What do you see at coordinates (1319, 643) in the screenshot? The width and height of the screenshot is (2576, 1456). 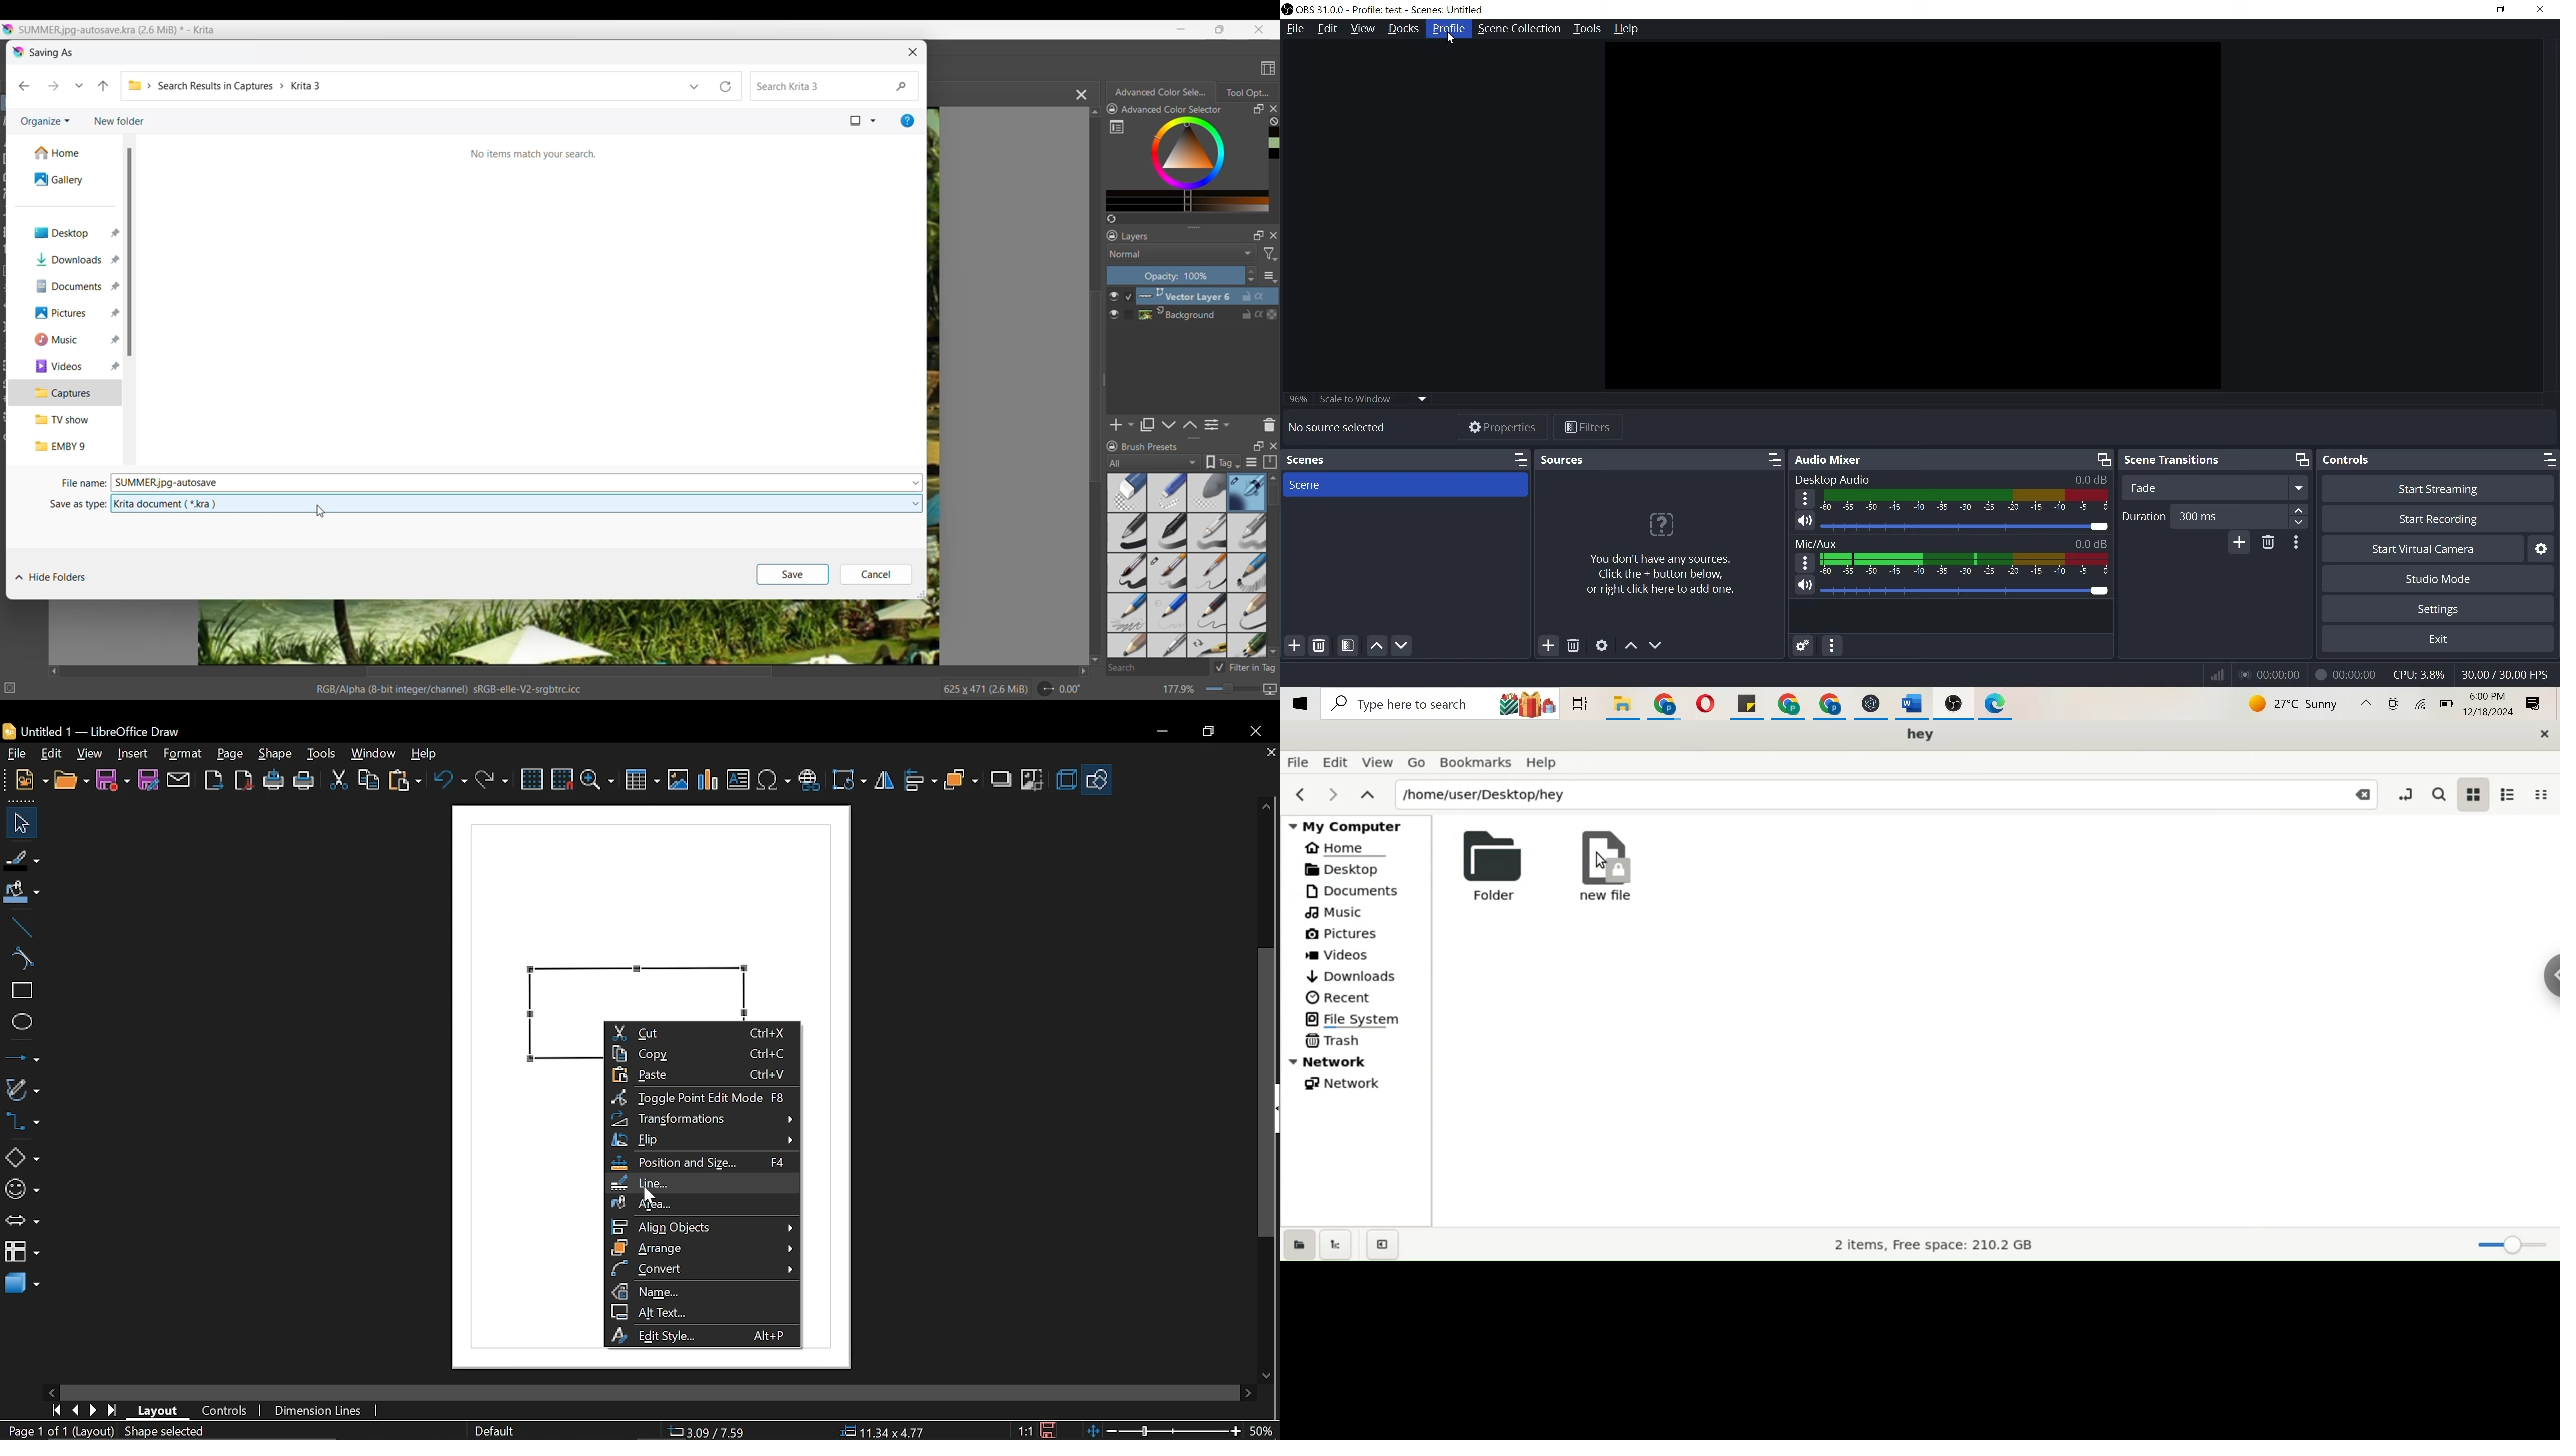 I see `remove` at bounding box center [1319, 643].